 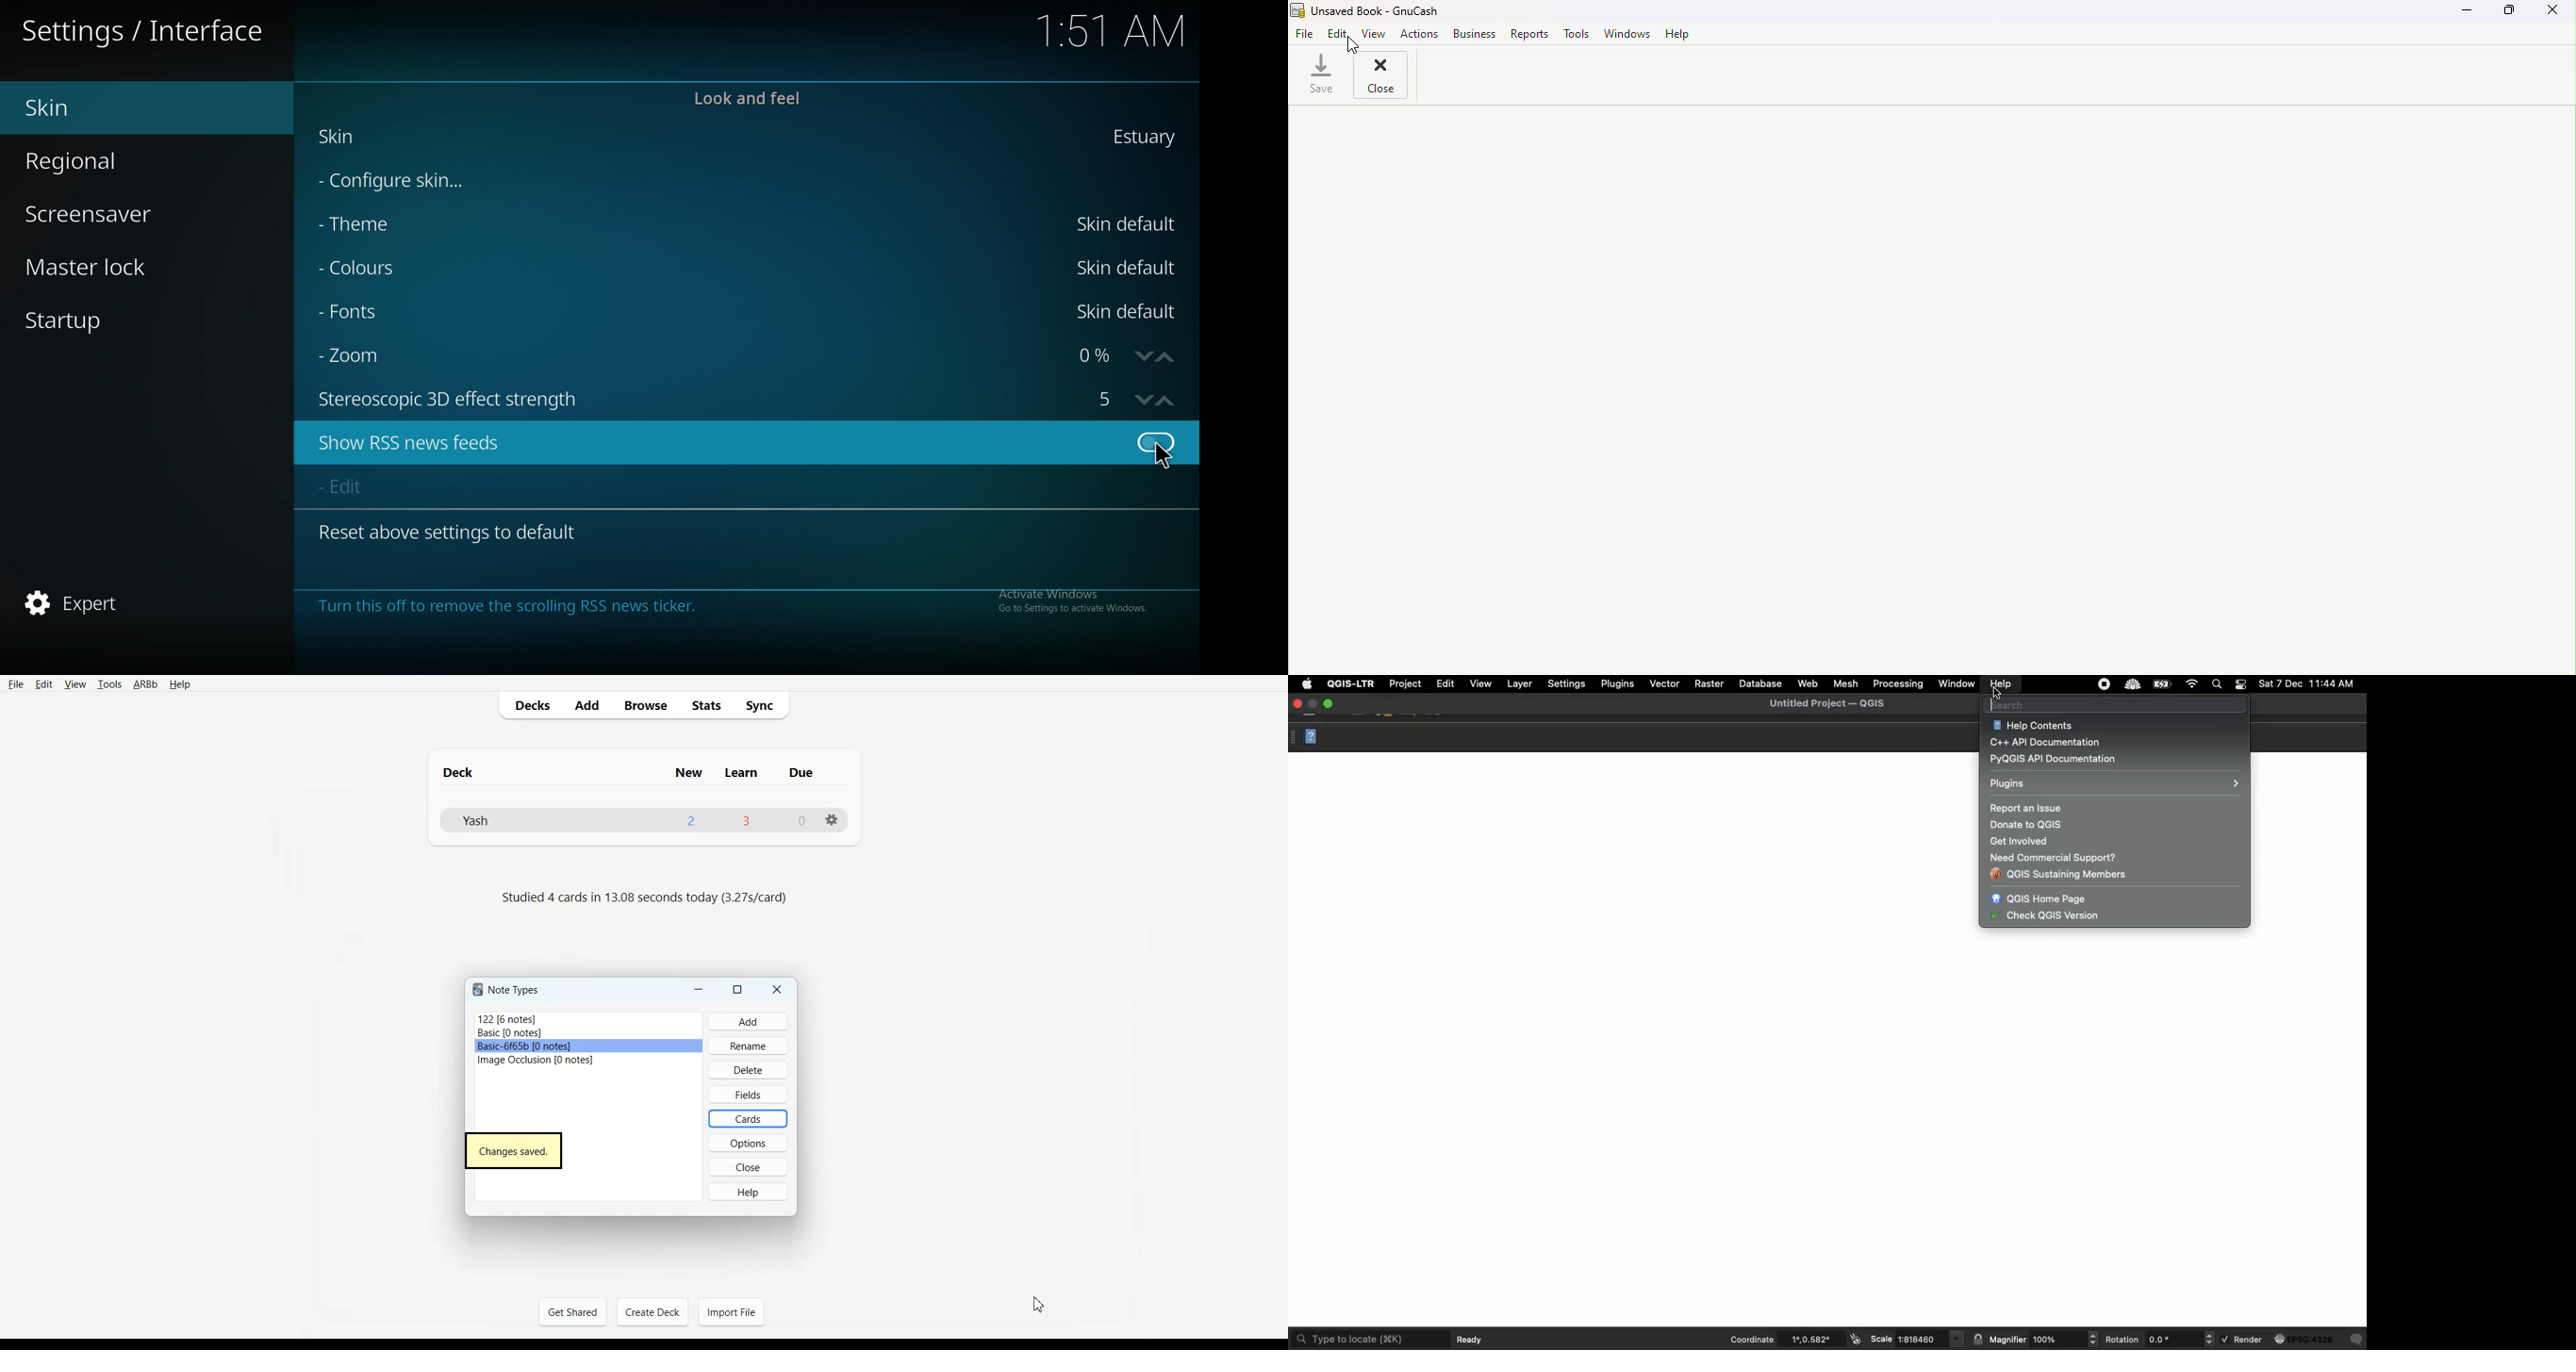 What do you see at coordinates (572, 1312) in the screenshot?
I see `Get Shared` at bounding box center [572, 1312].